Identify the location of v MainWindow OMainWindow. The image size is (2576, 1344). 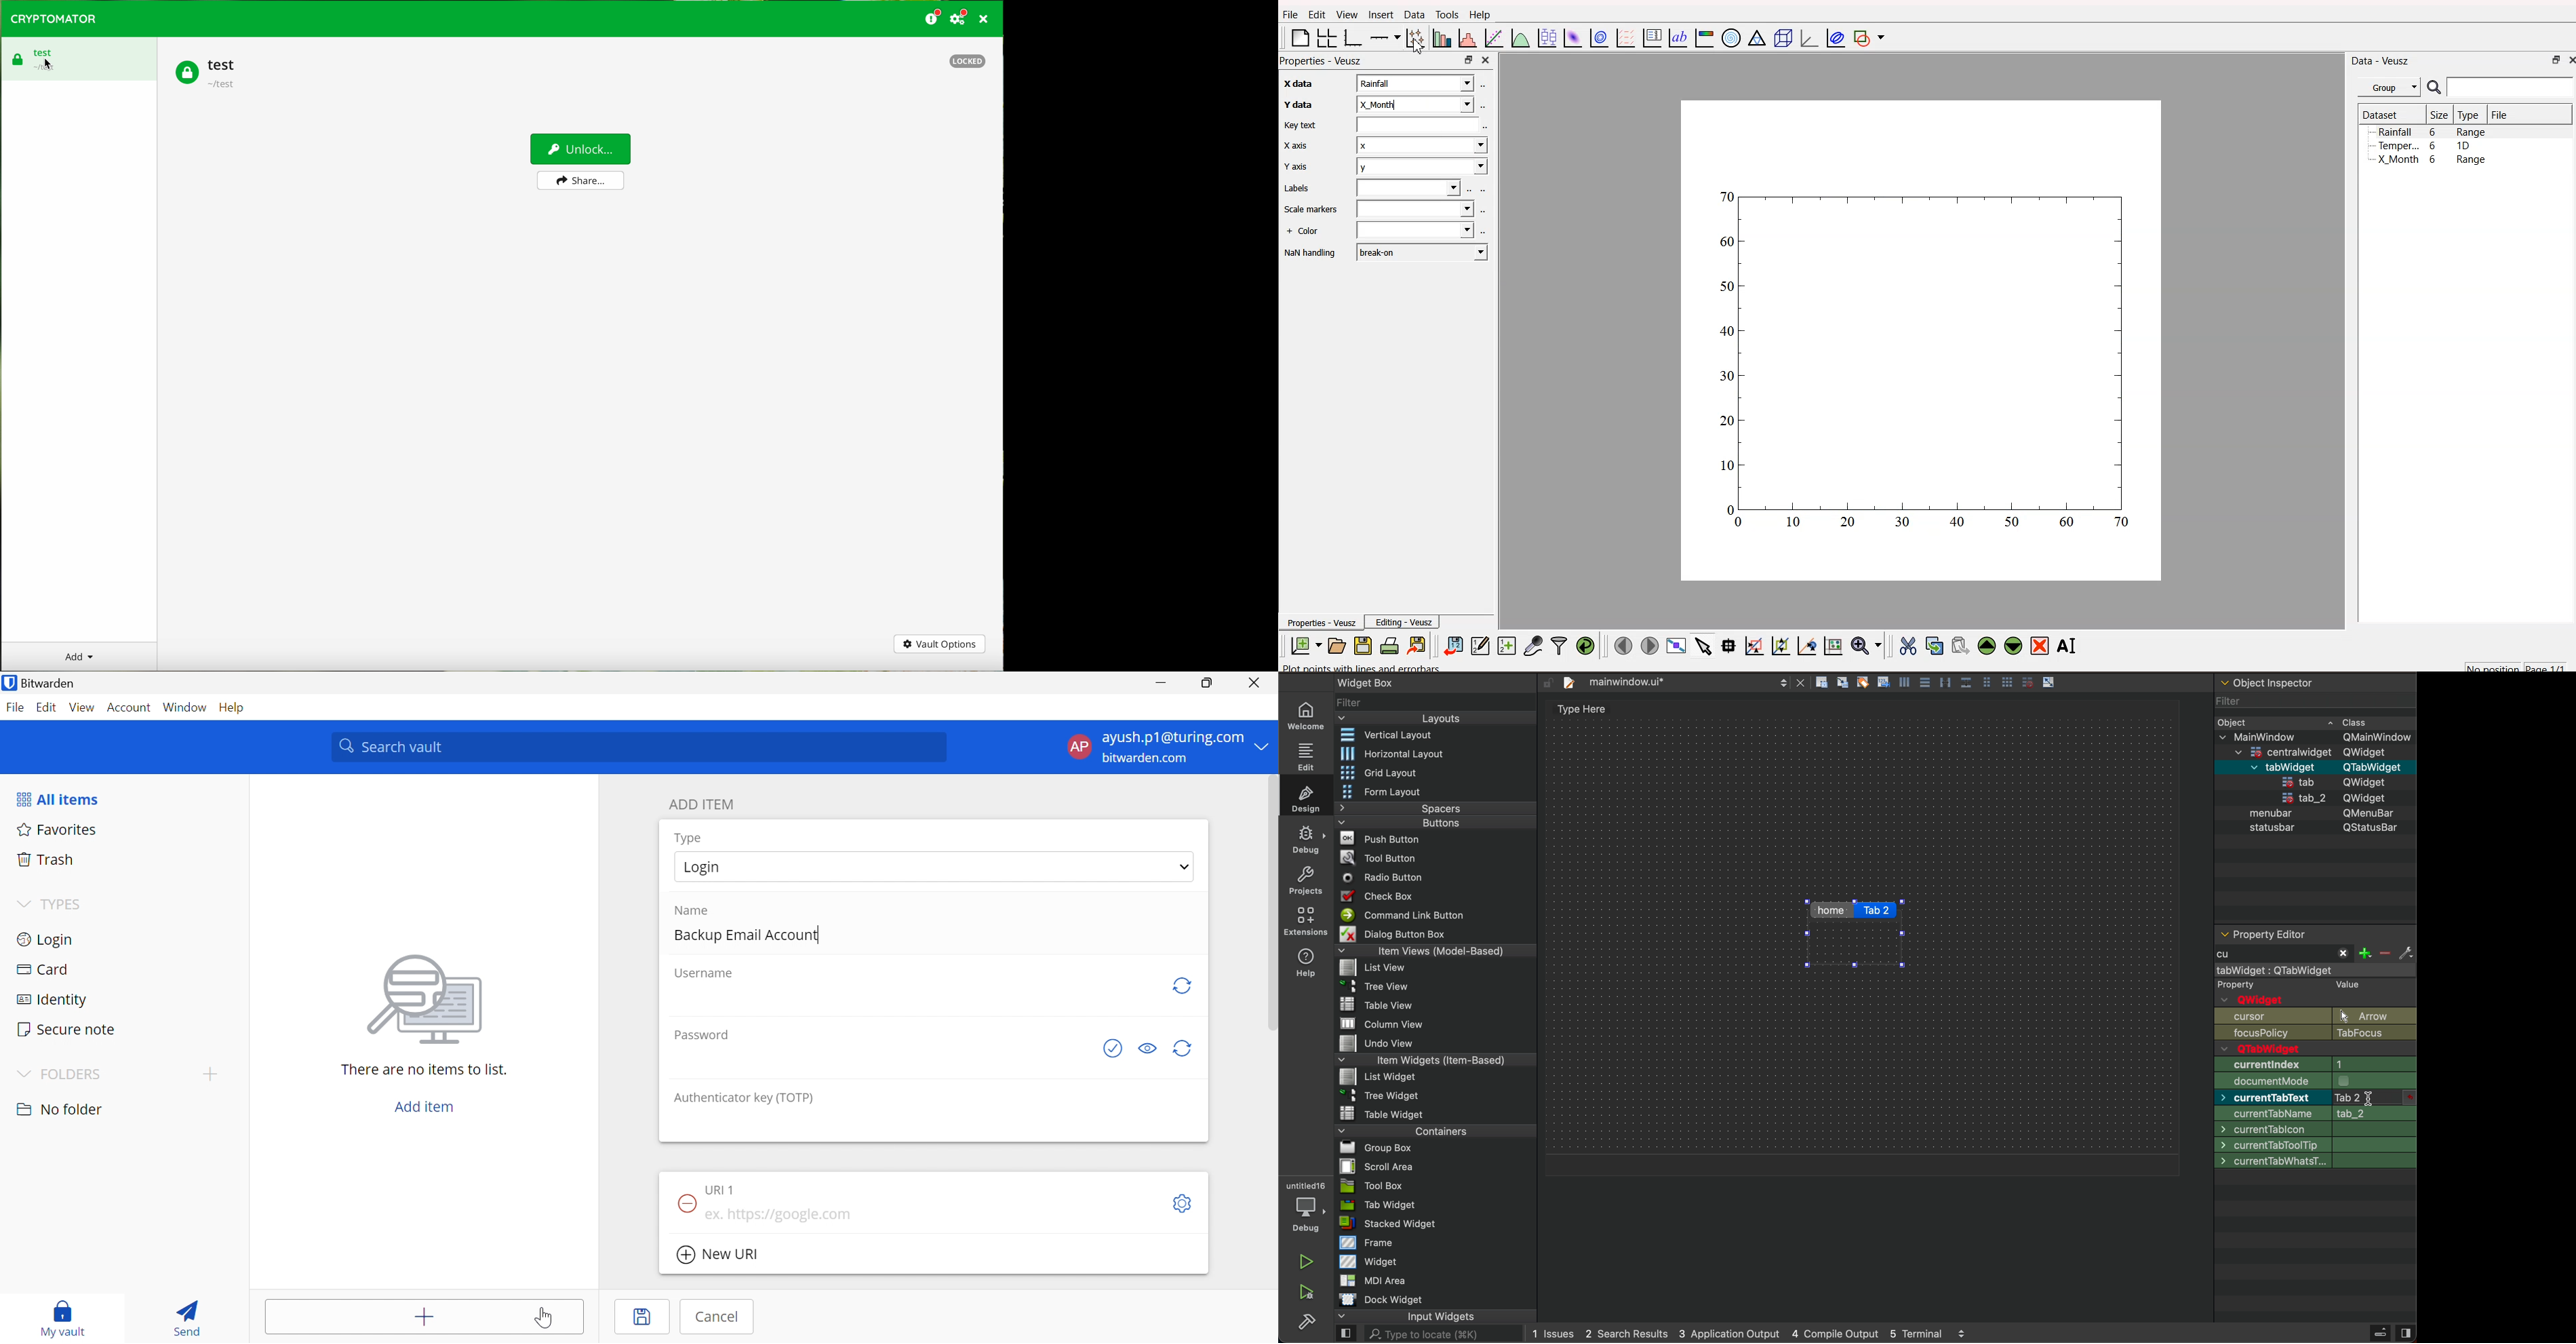
(2316, 736).